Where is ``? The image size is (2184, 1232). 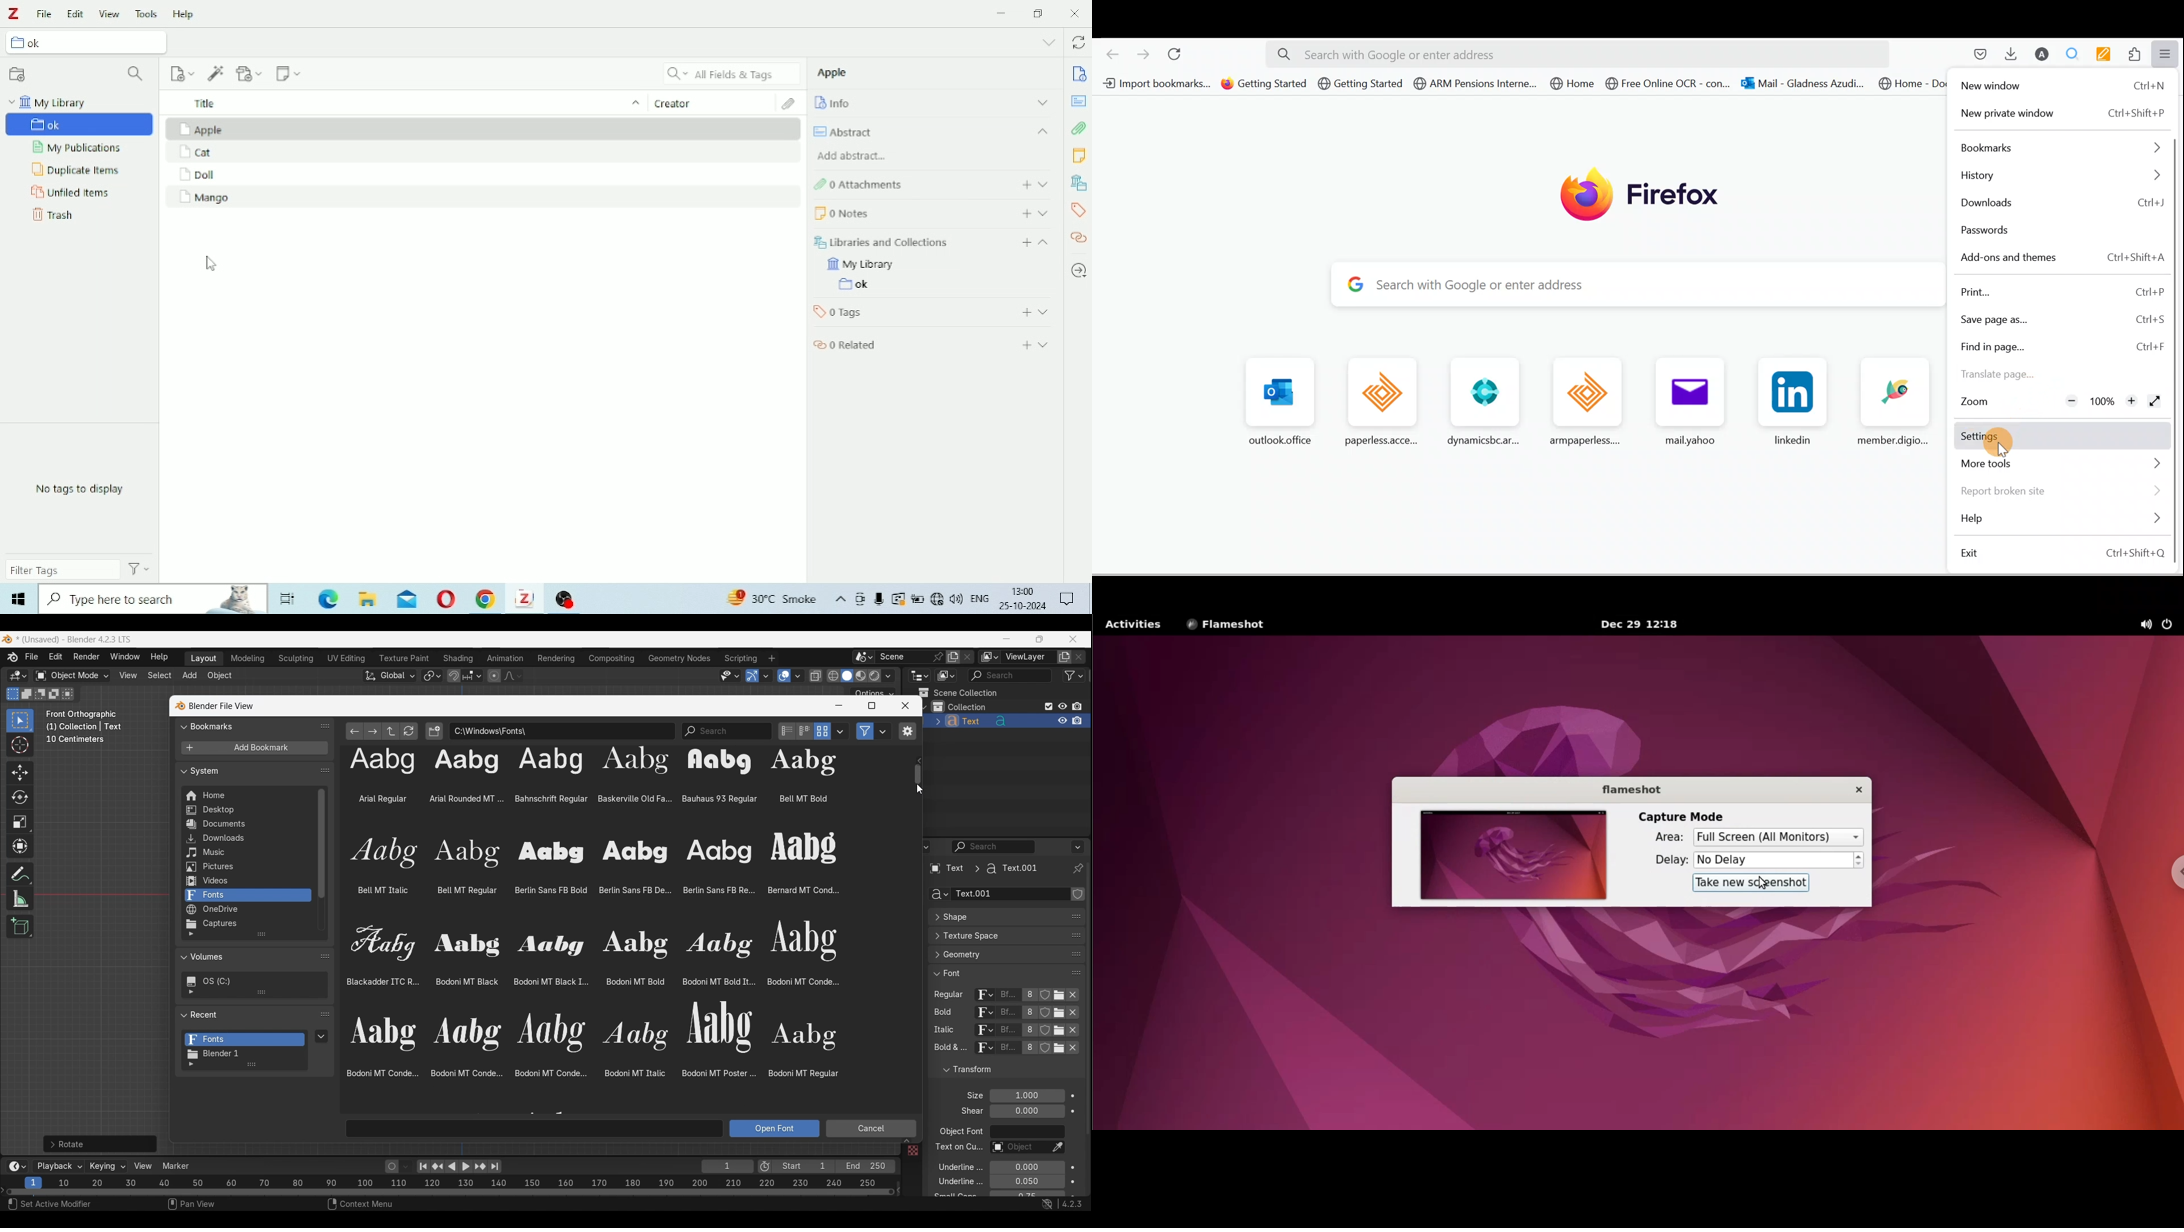  is located at coordinates (978, 598).